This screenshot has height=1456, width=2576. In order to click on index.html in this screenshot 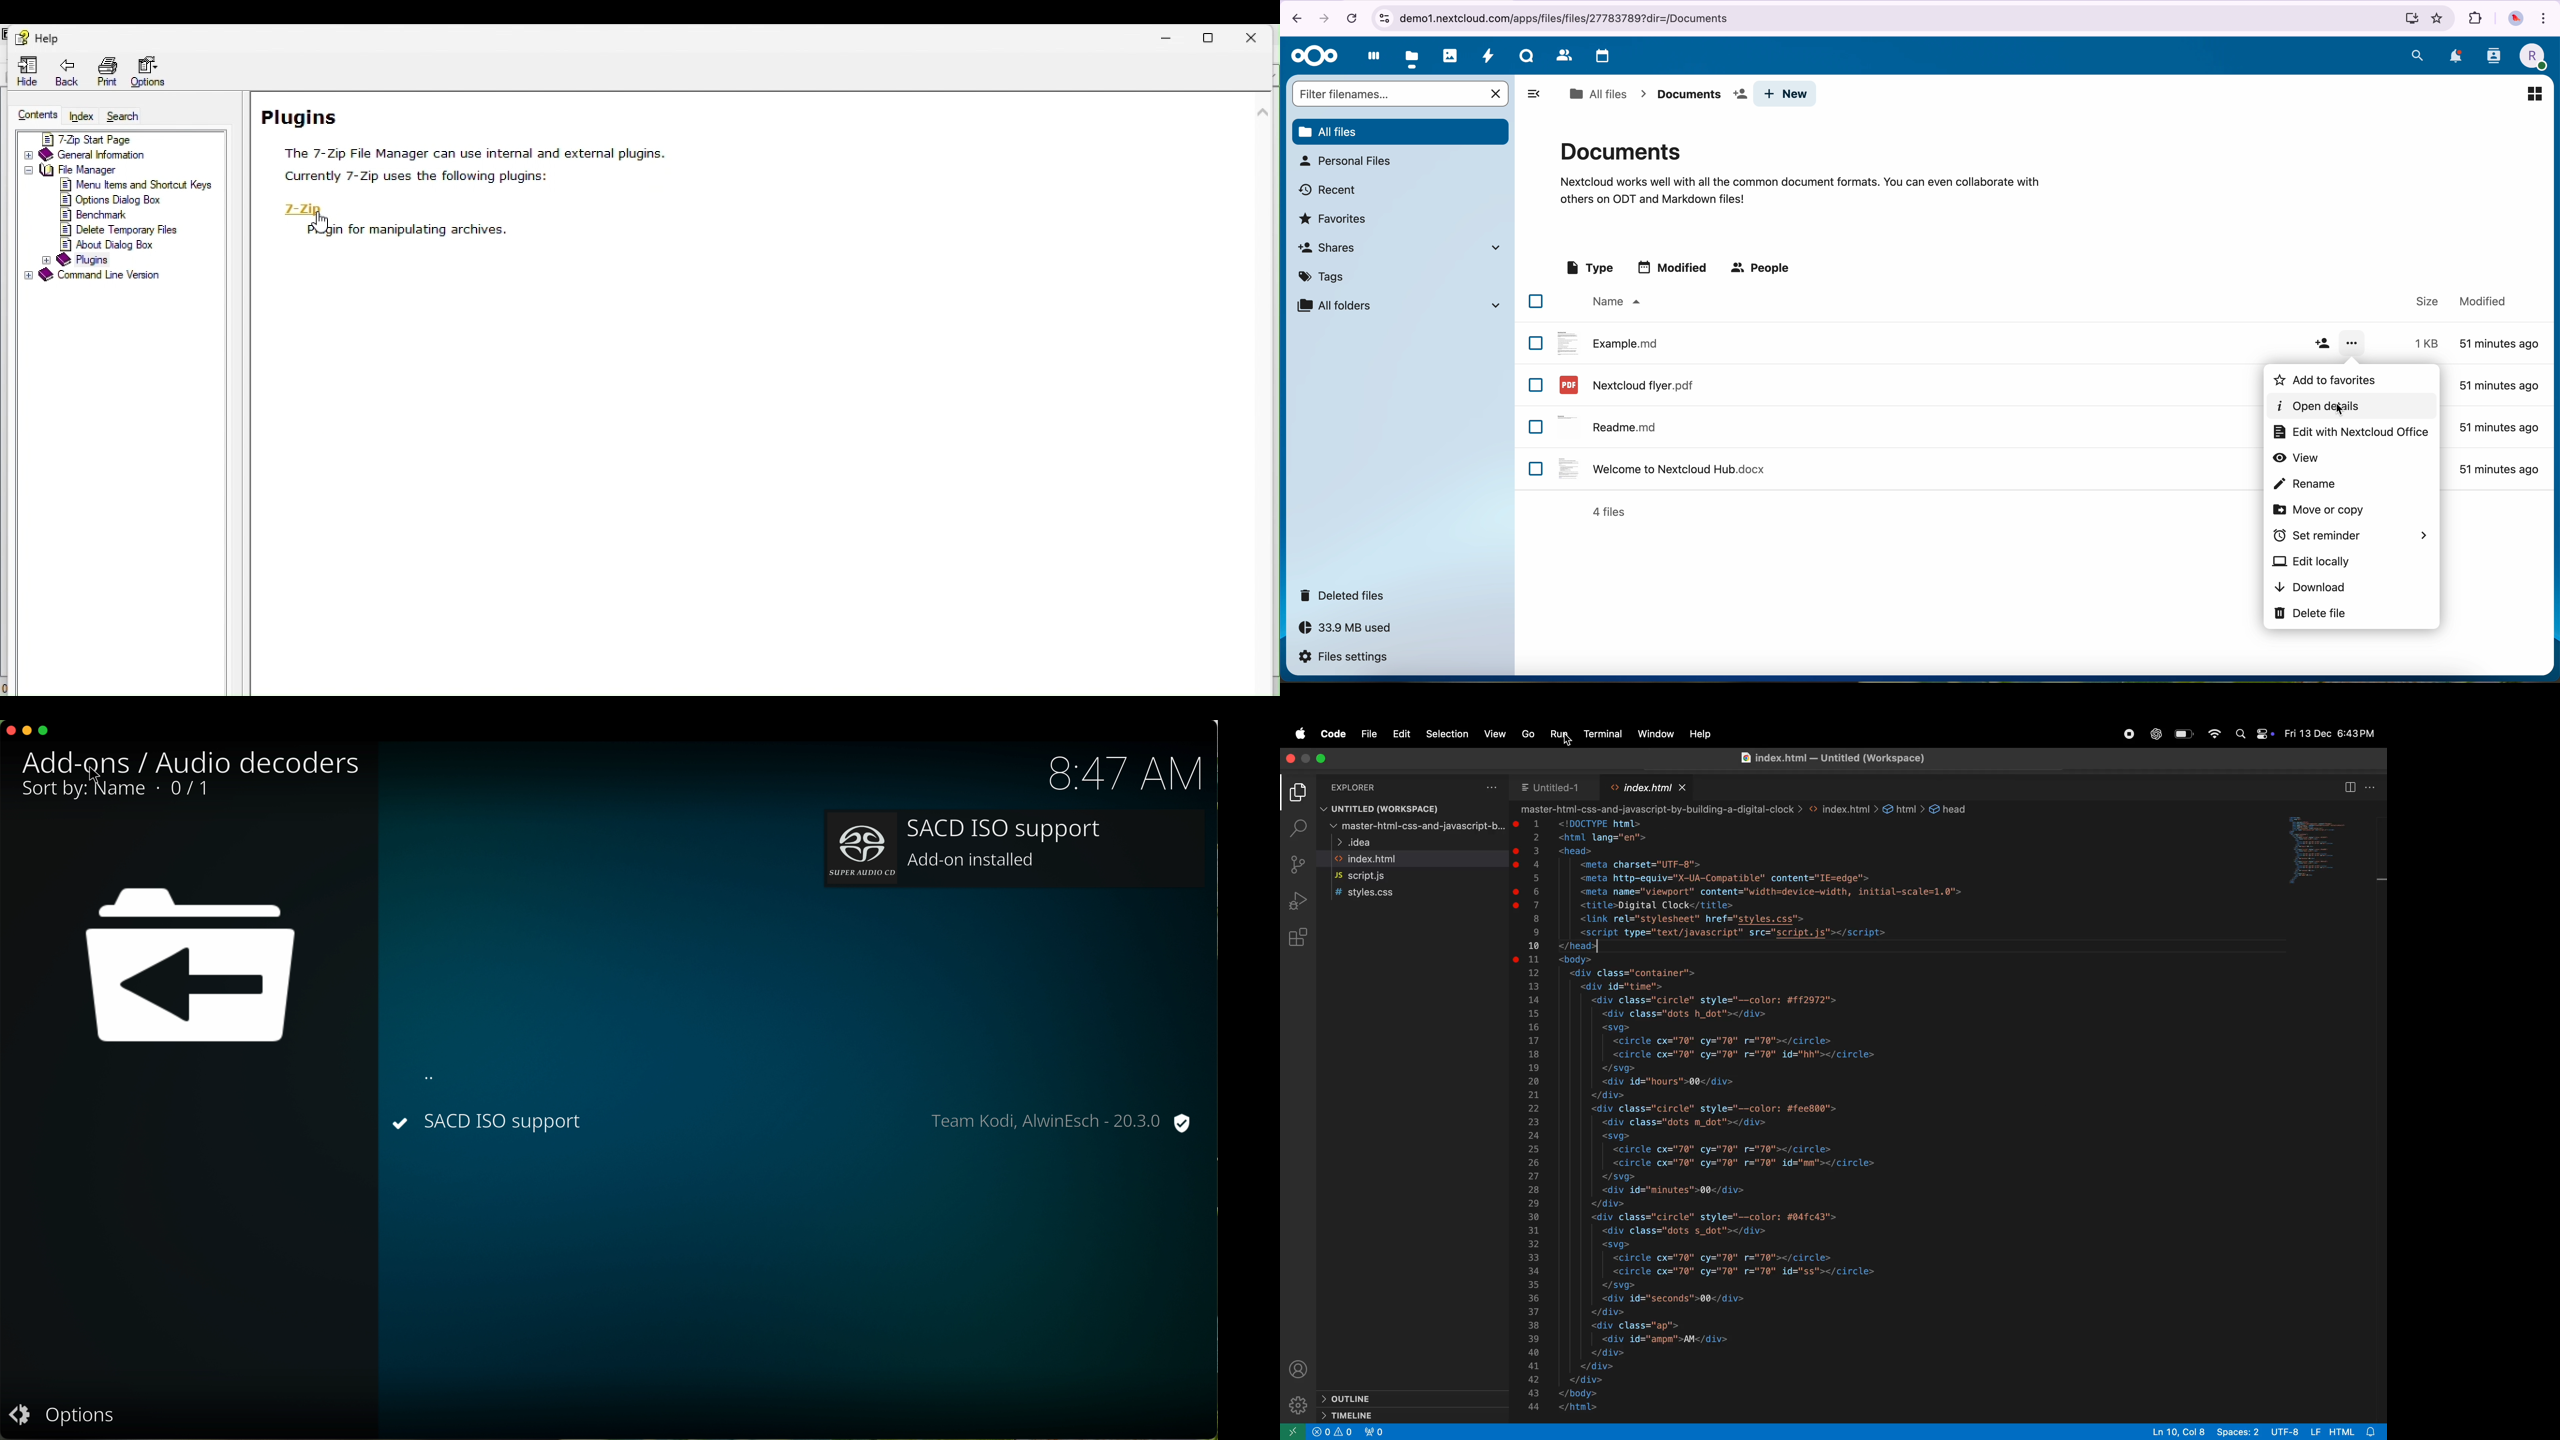, I will do `click(1375, 859)`.